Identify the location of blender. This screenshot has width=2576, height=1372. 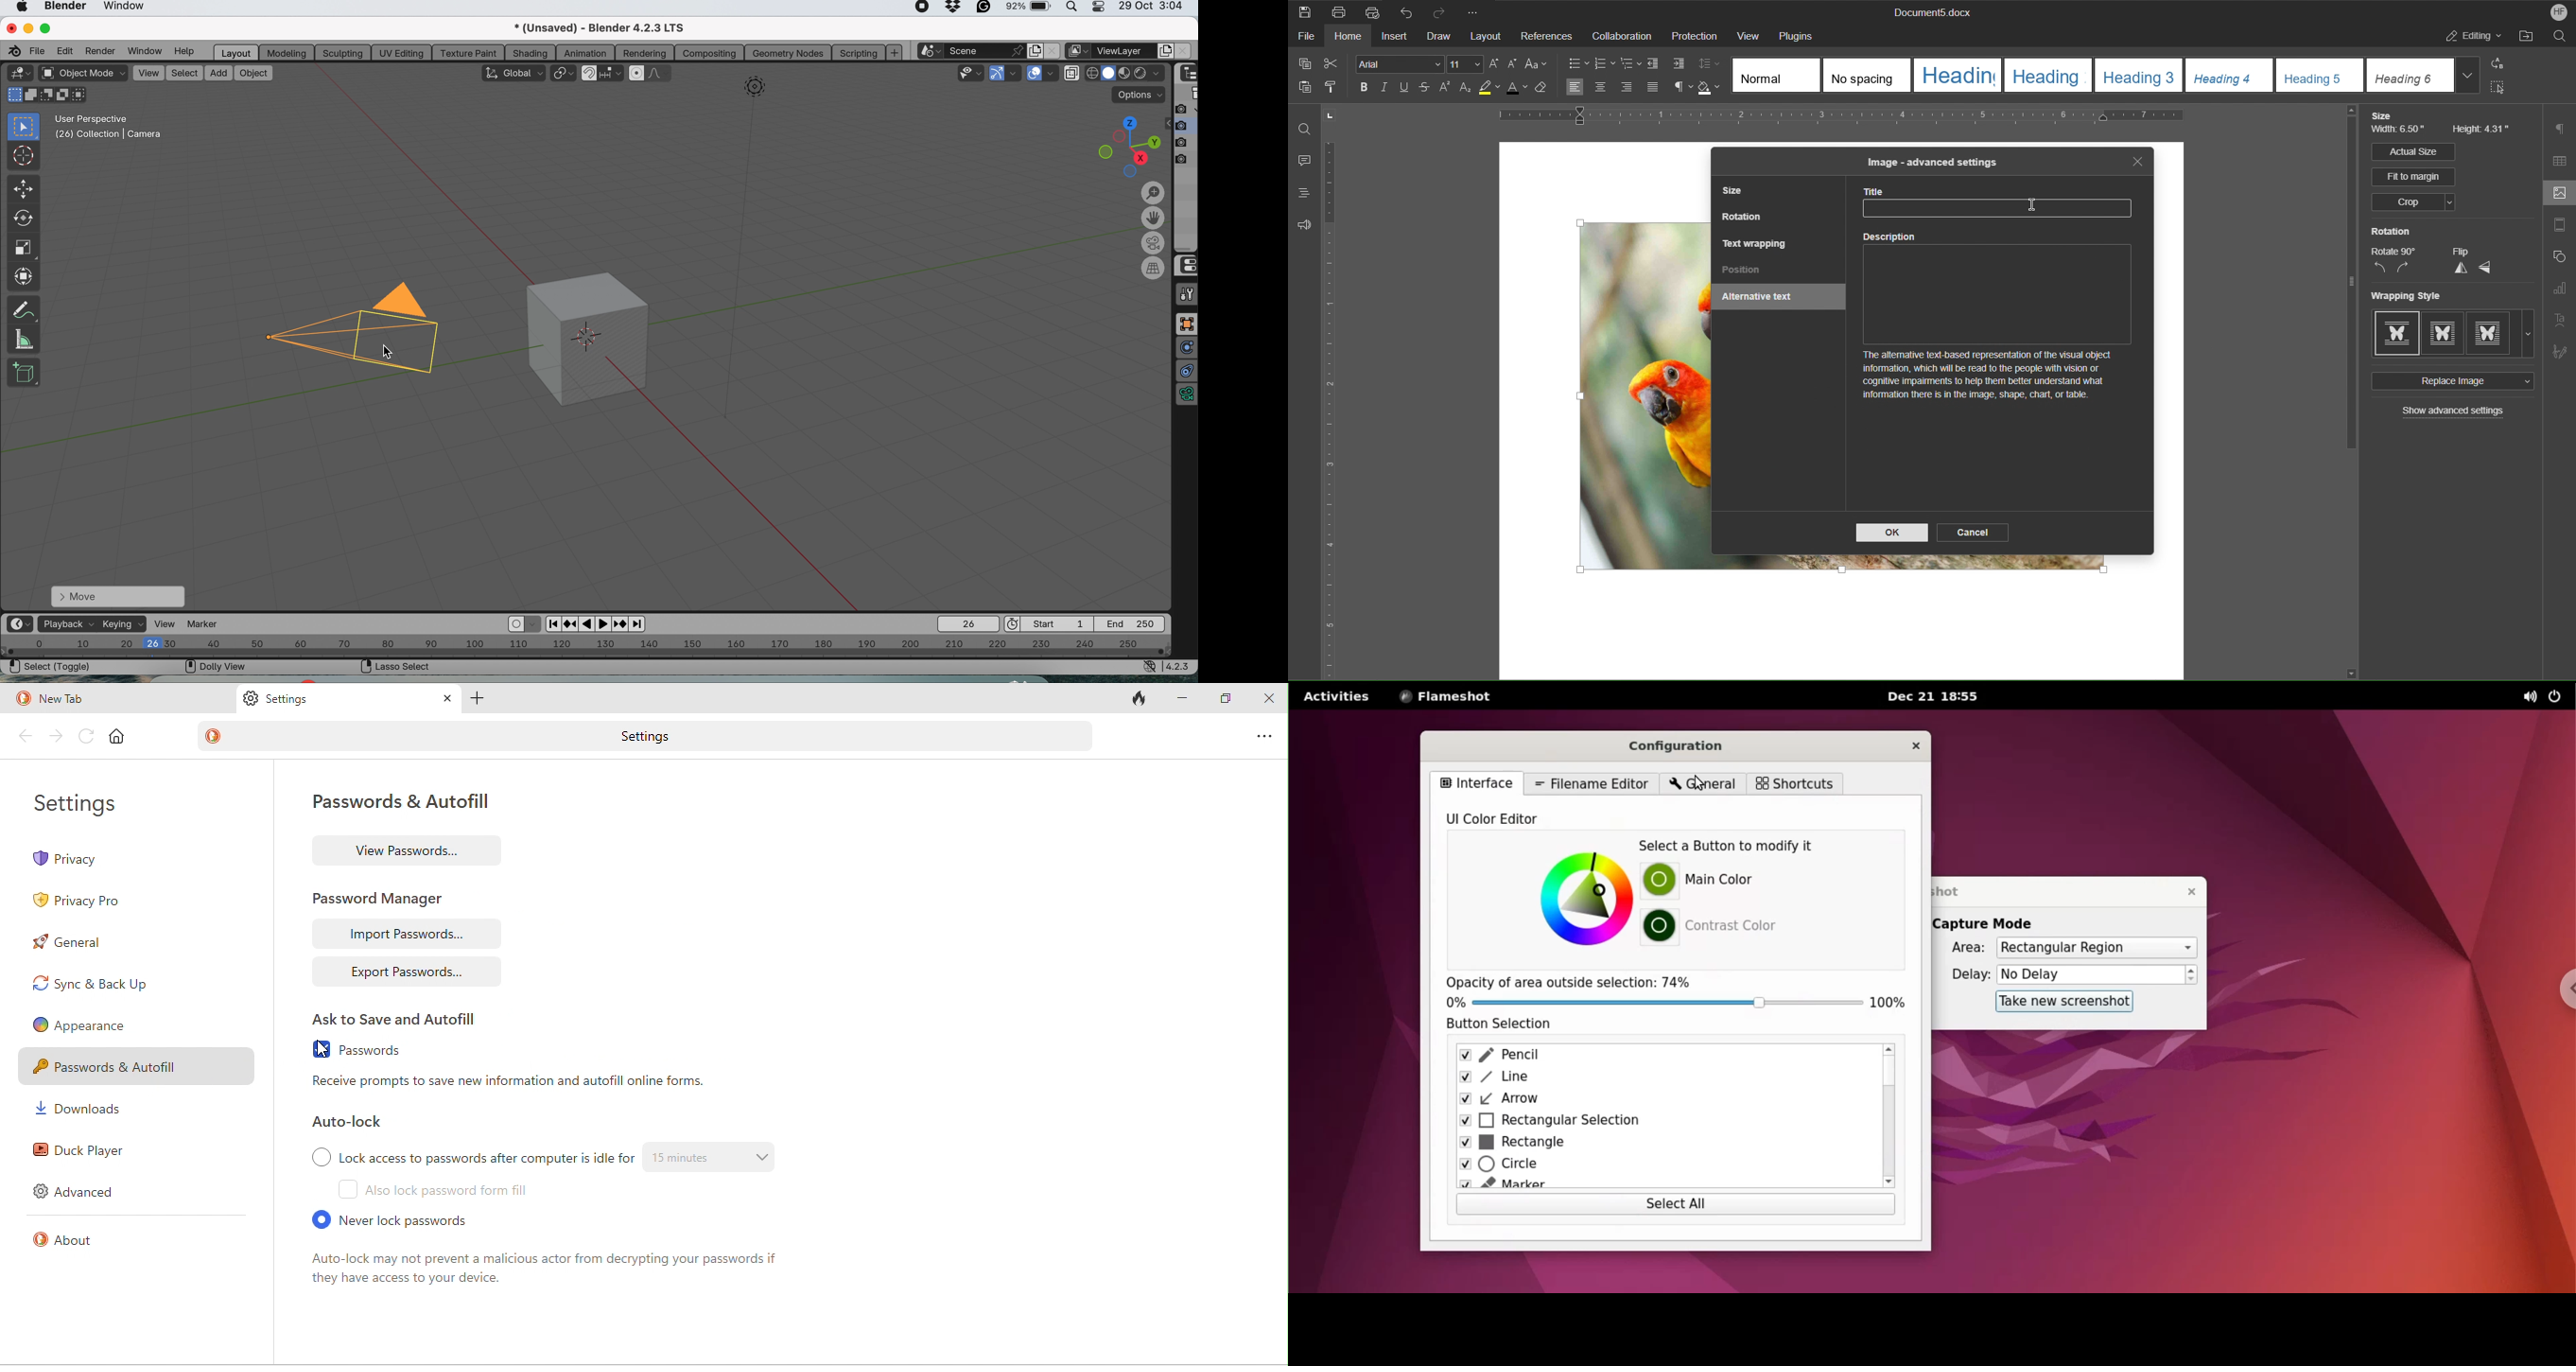
(66, 7).